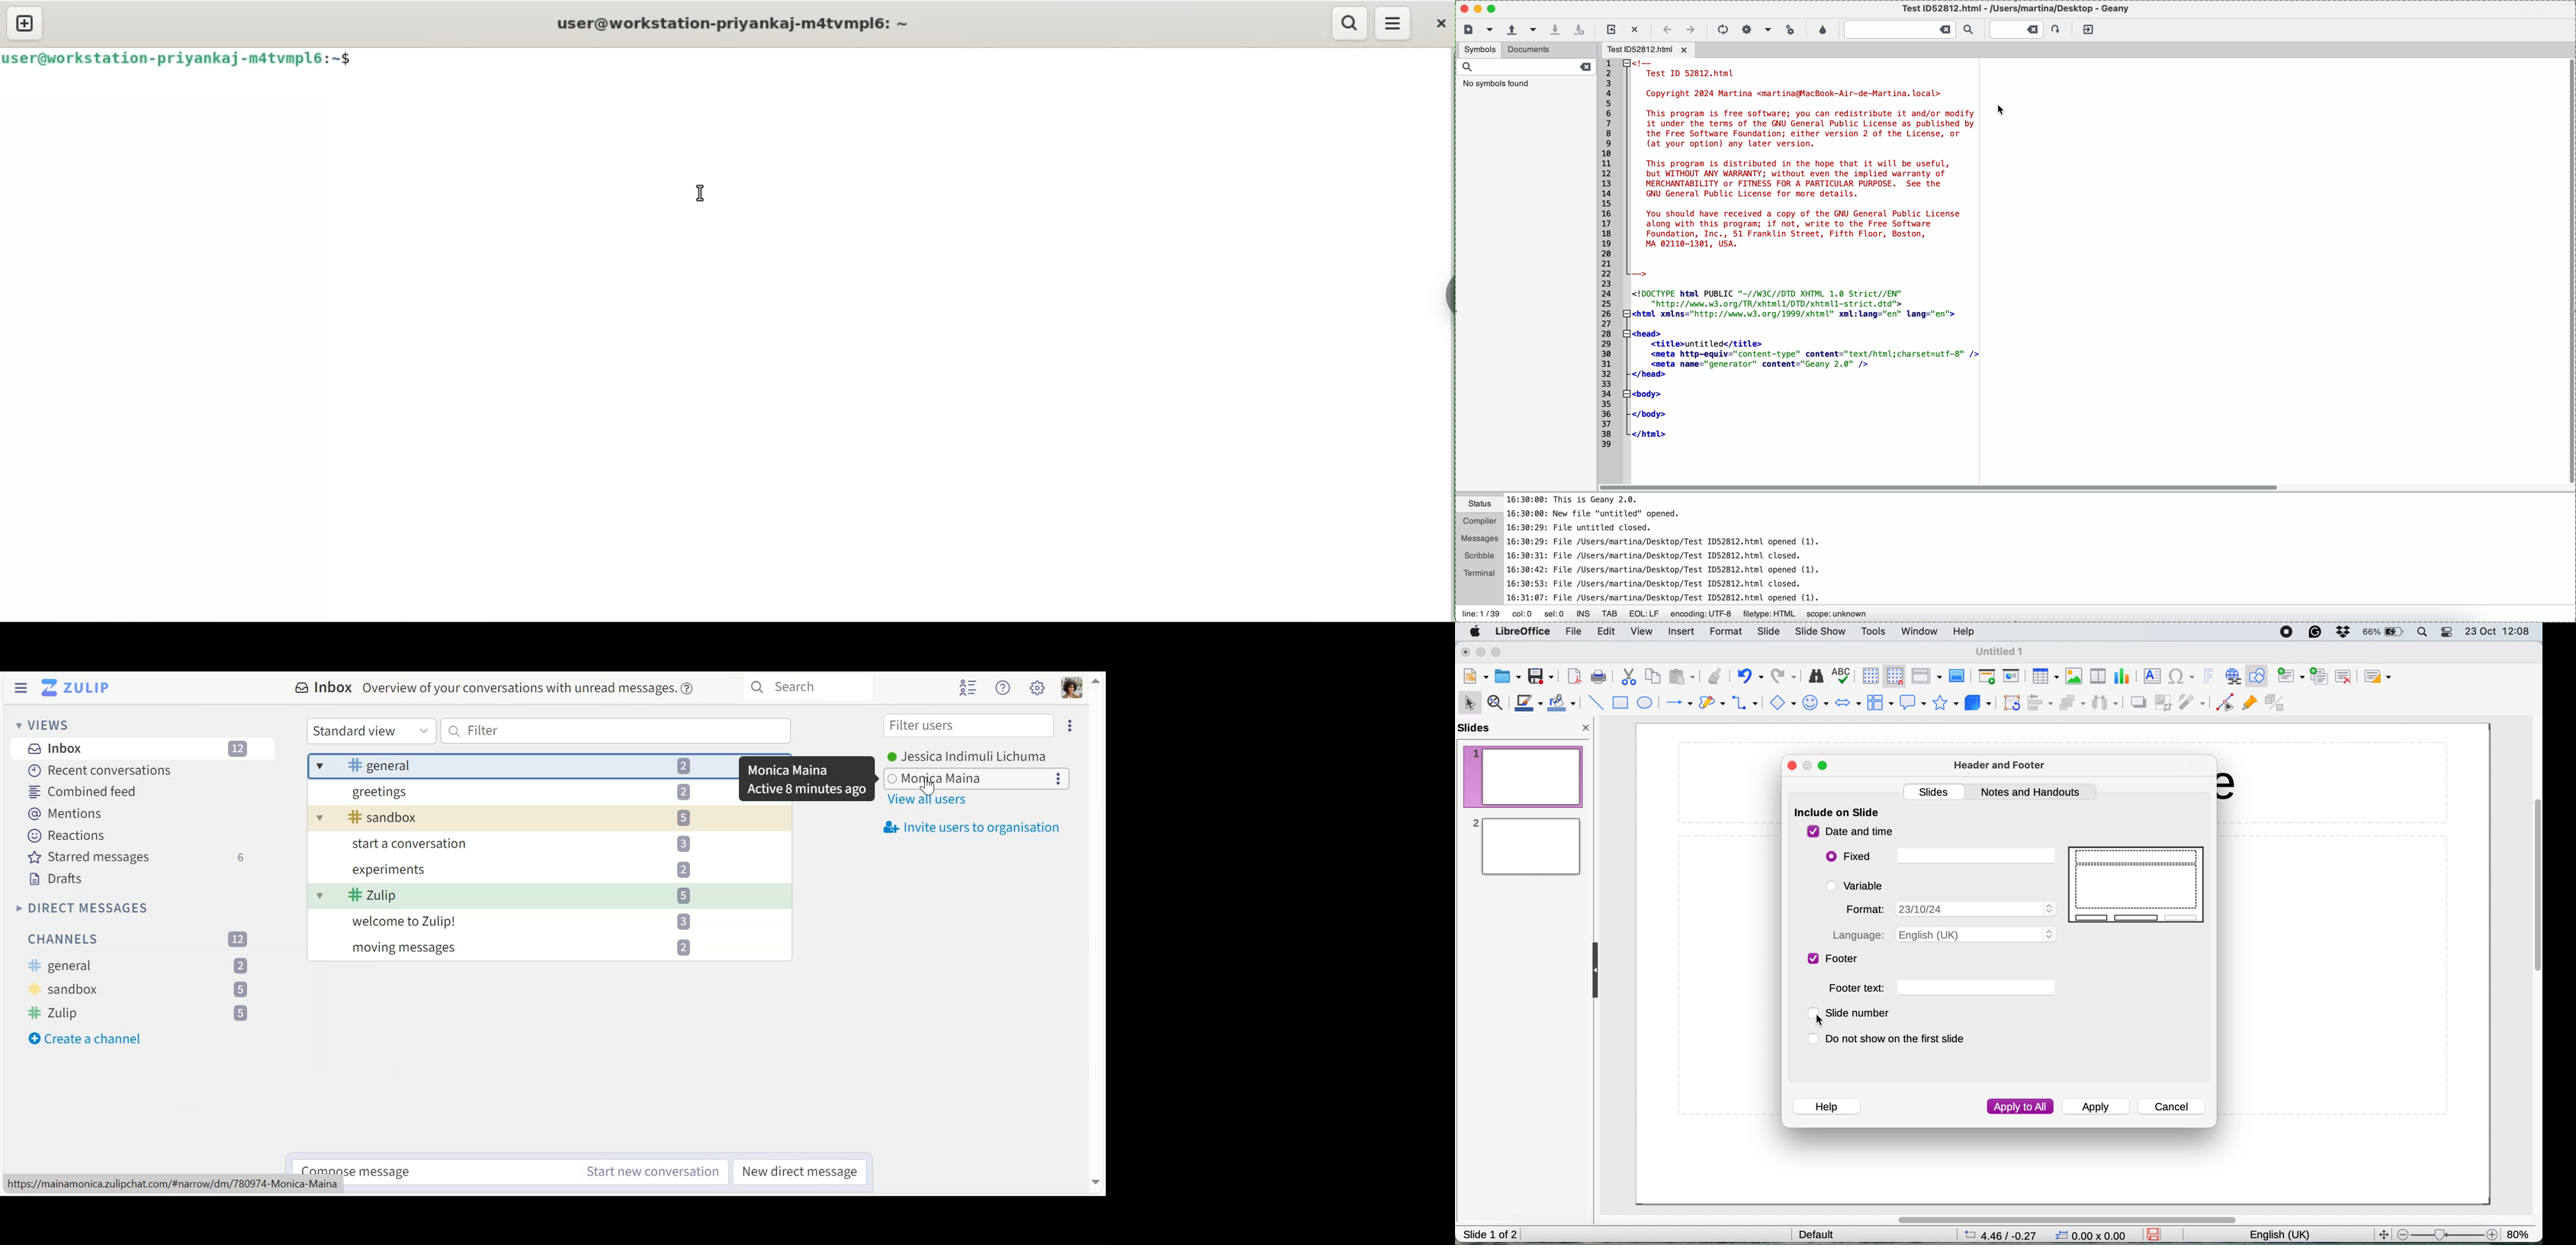  I want to click on grammarly, so click(2317, 633).